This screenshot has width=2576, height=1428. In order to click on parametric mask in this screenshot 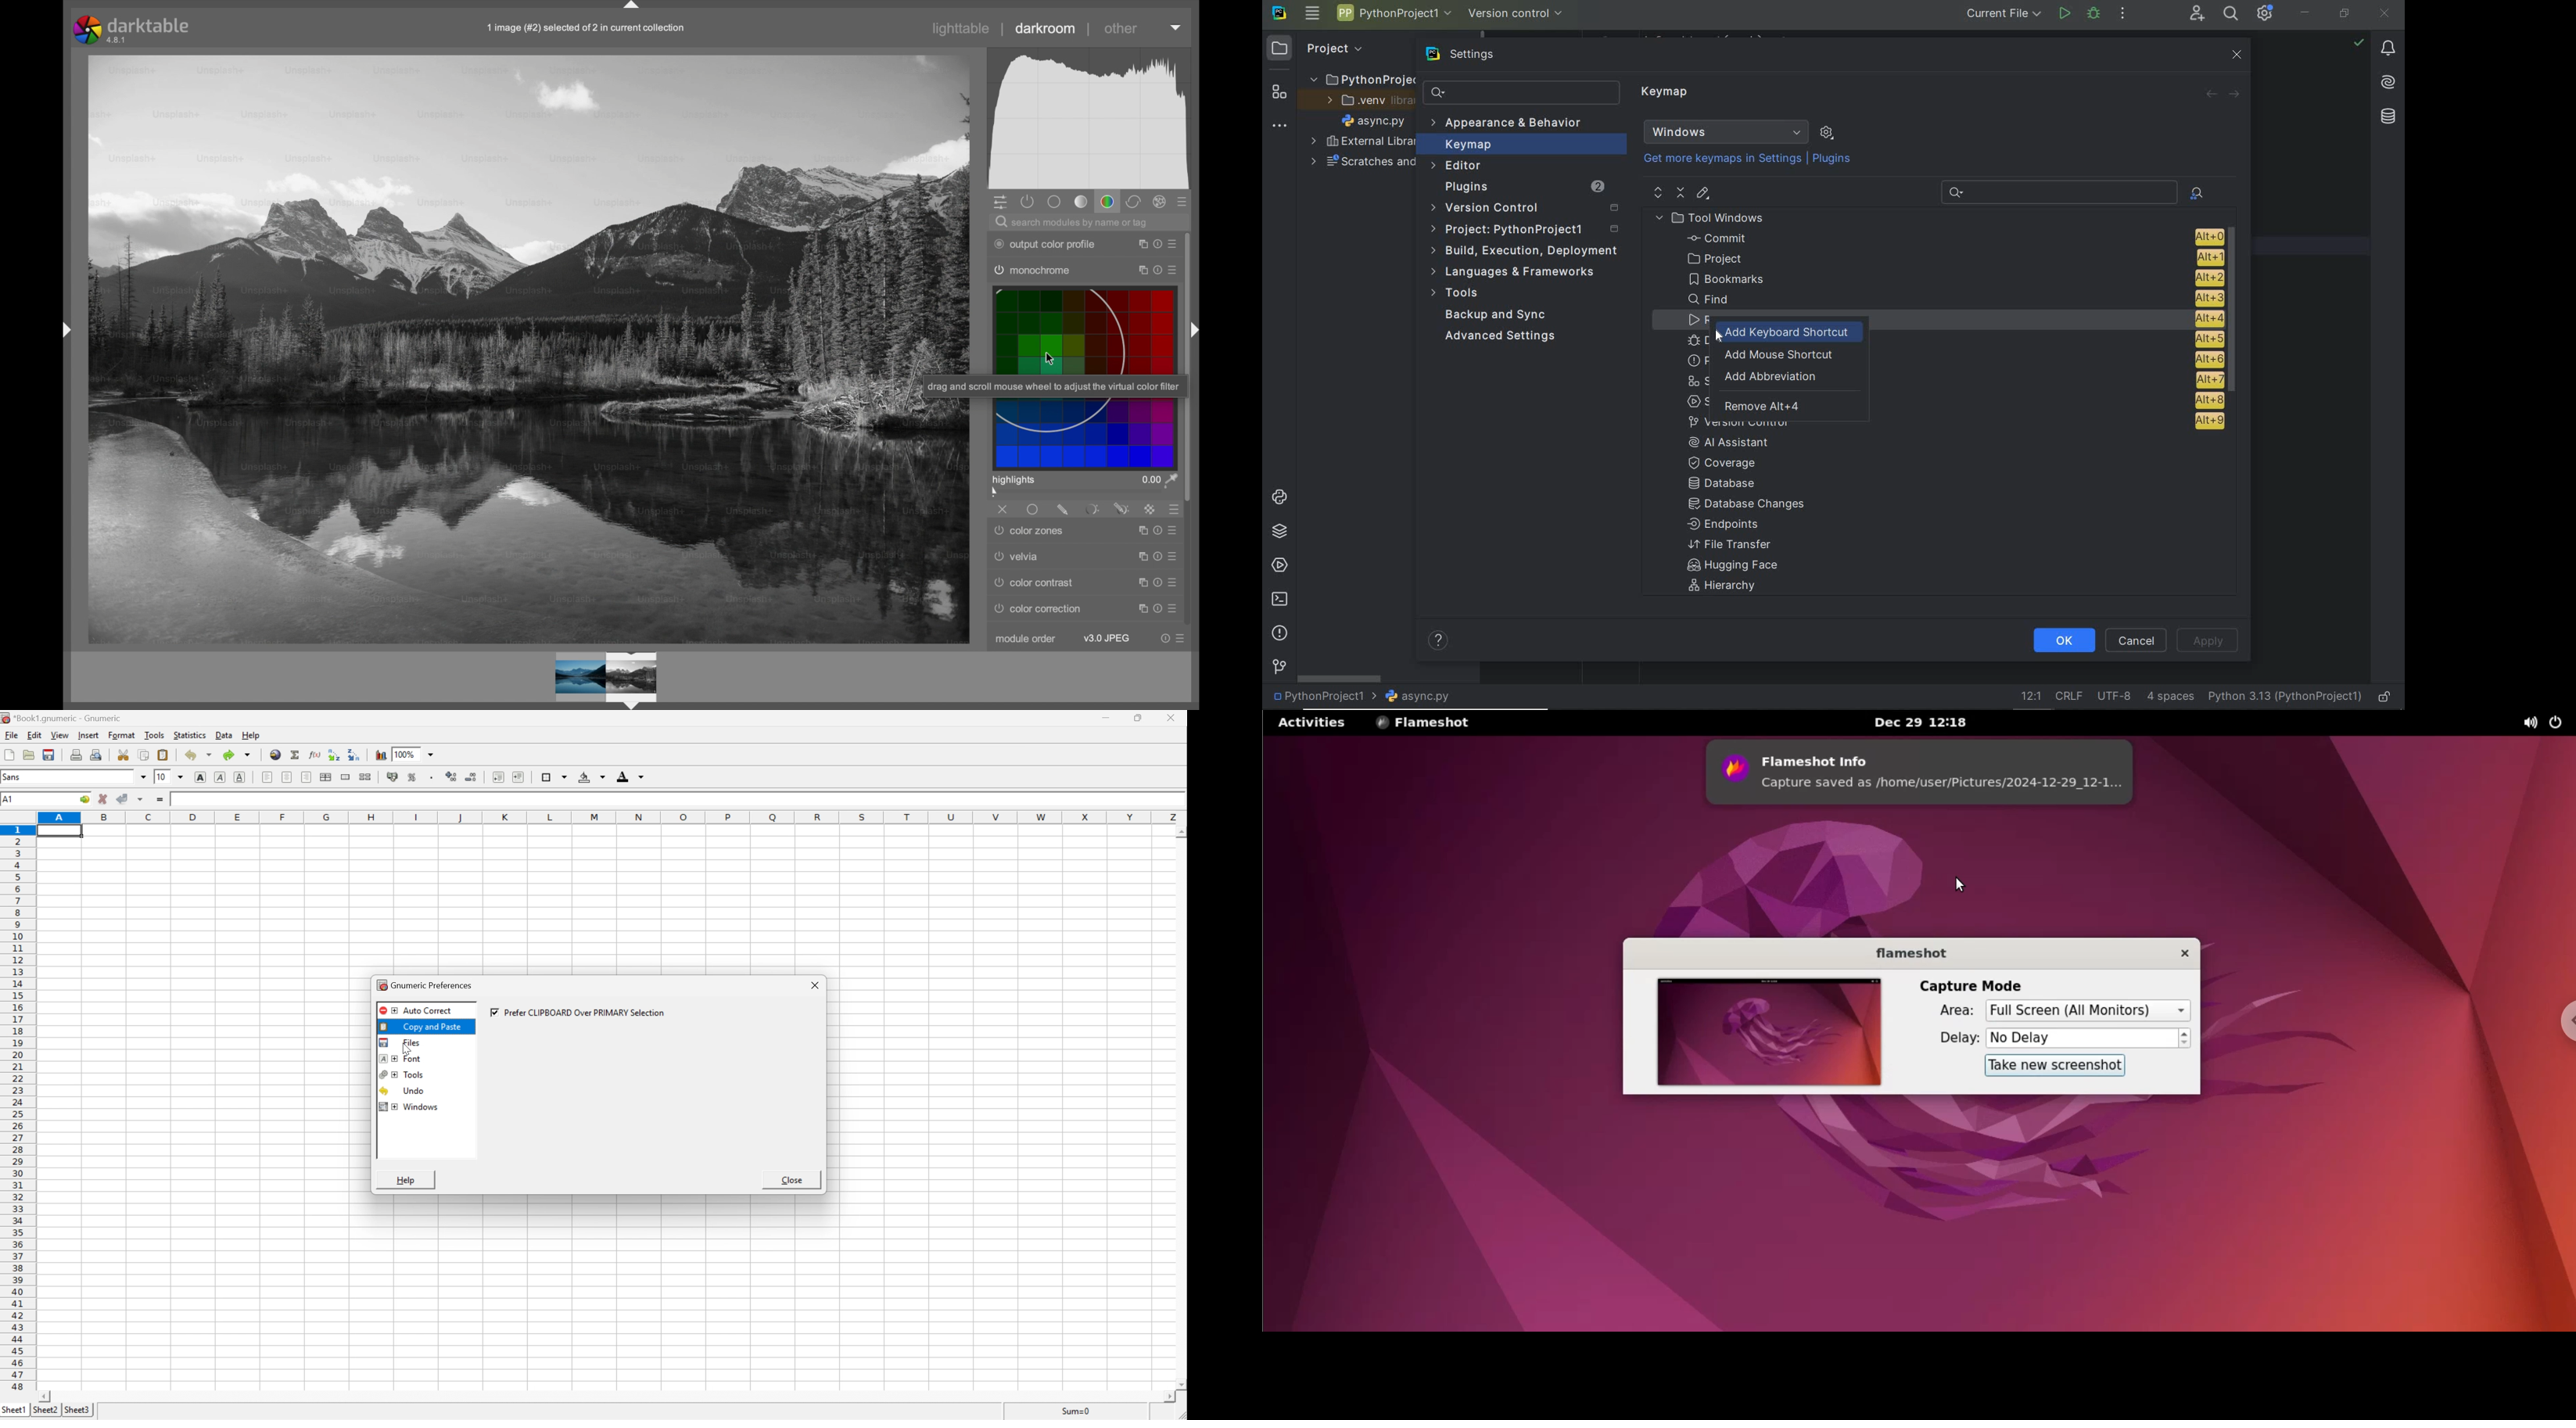, I will do `click(1093, 509)`.